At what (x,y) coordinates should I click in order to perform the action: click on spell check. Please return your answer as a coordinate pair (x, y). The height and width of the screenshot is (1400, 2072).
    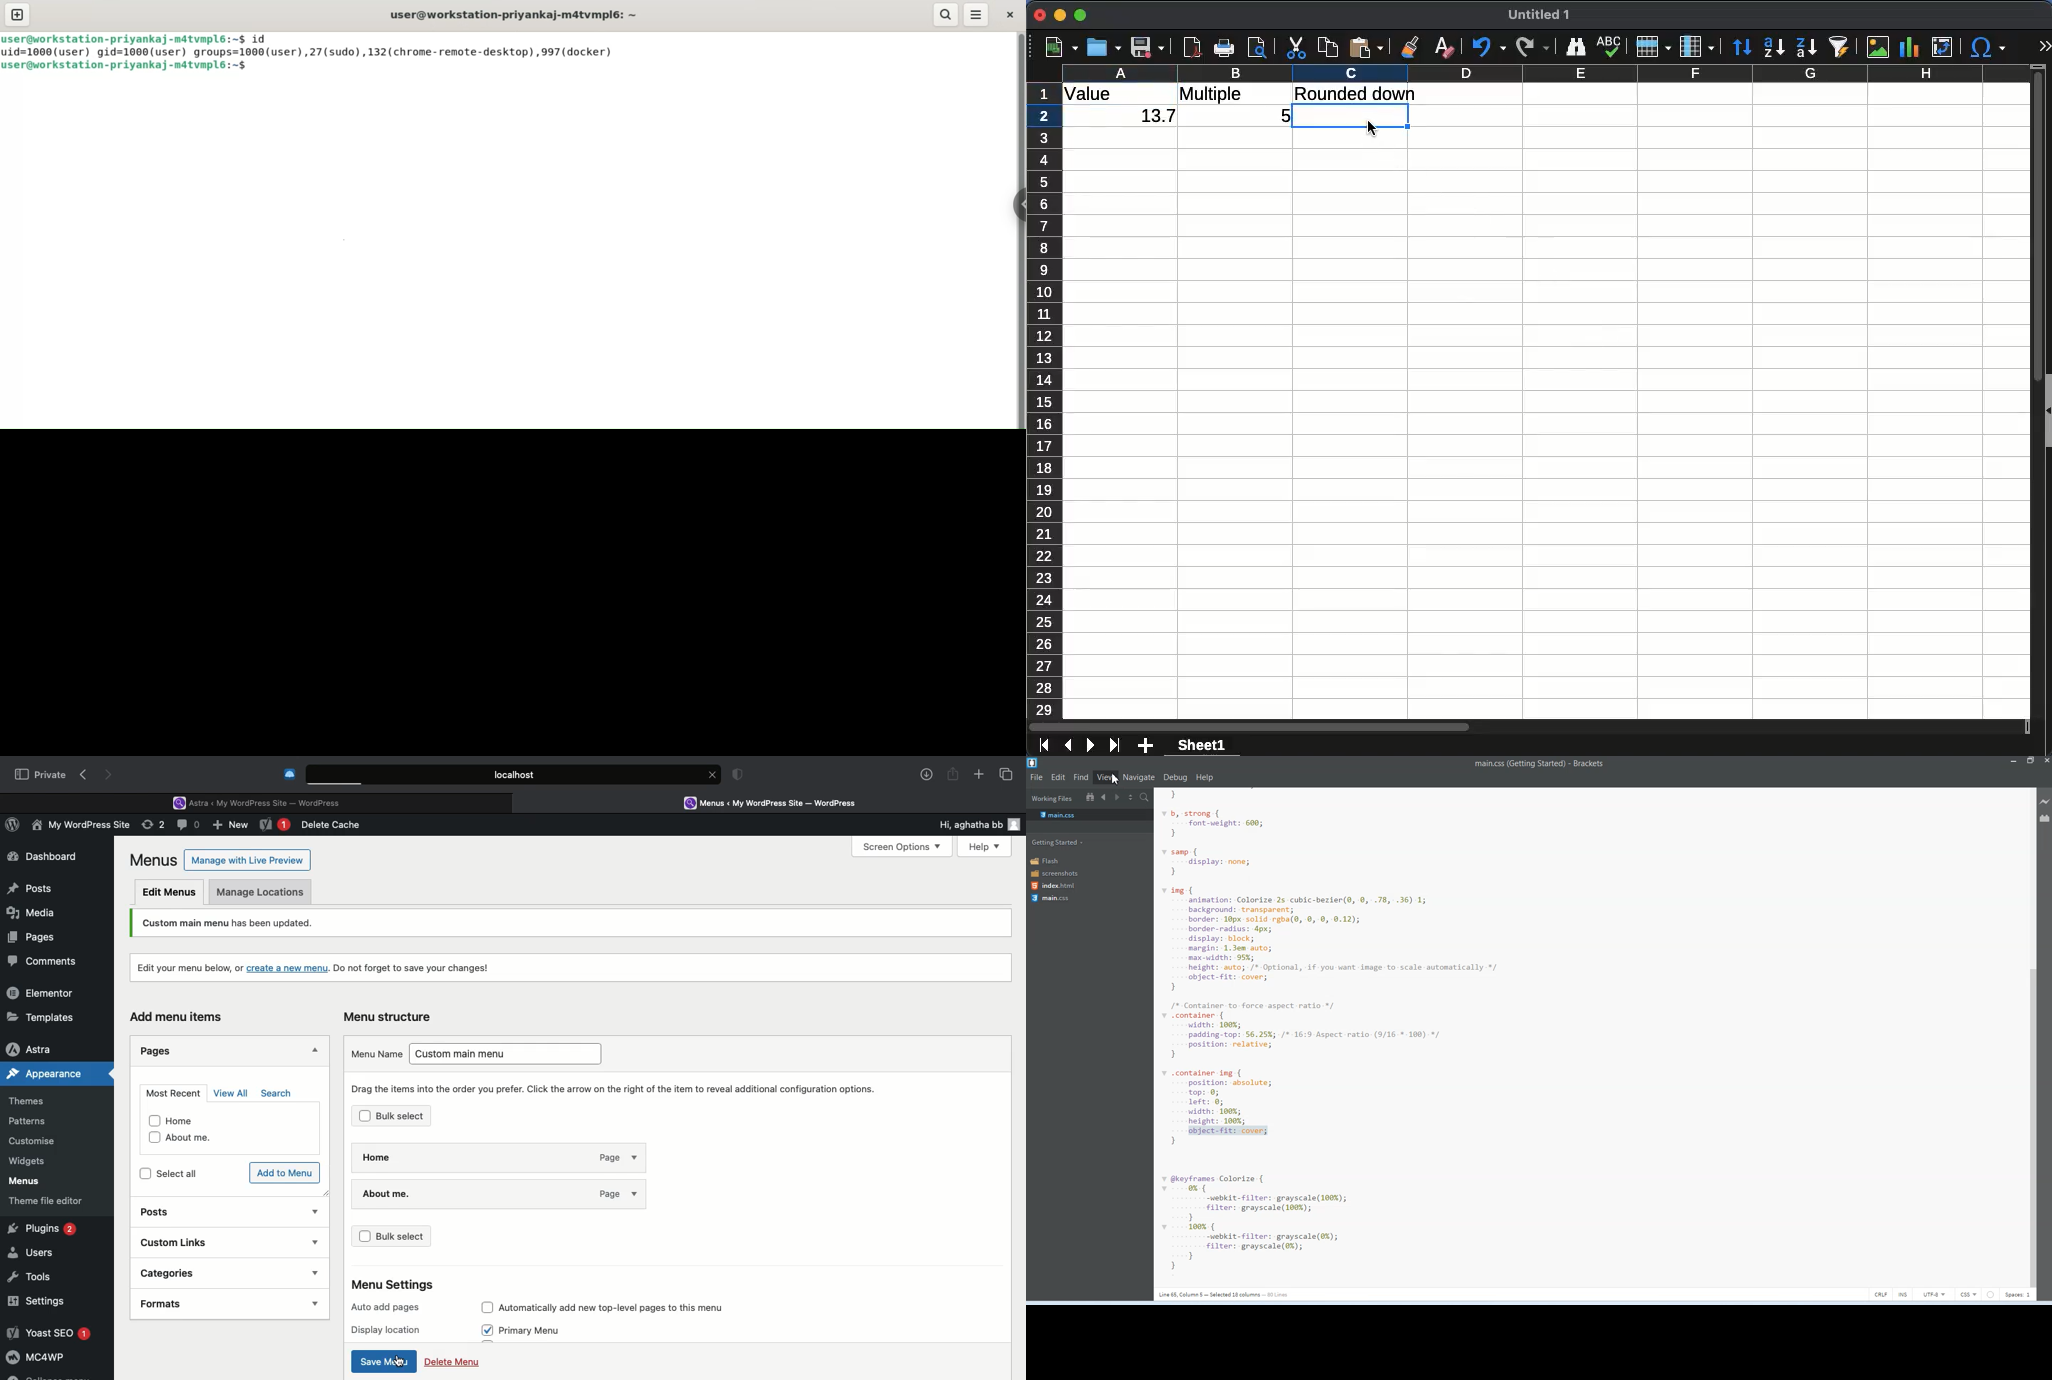
    Looking at the image, I should click on (1611, 46).